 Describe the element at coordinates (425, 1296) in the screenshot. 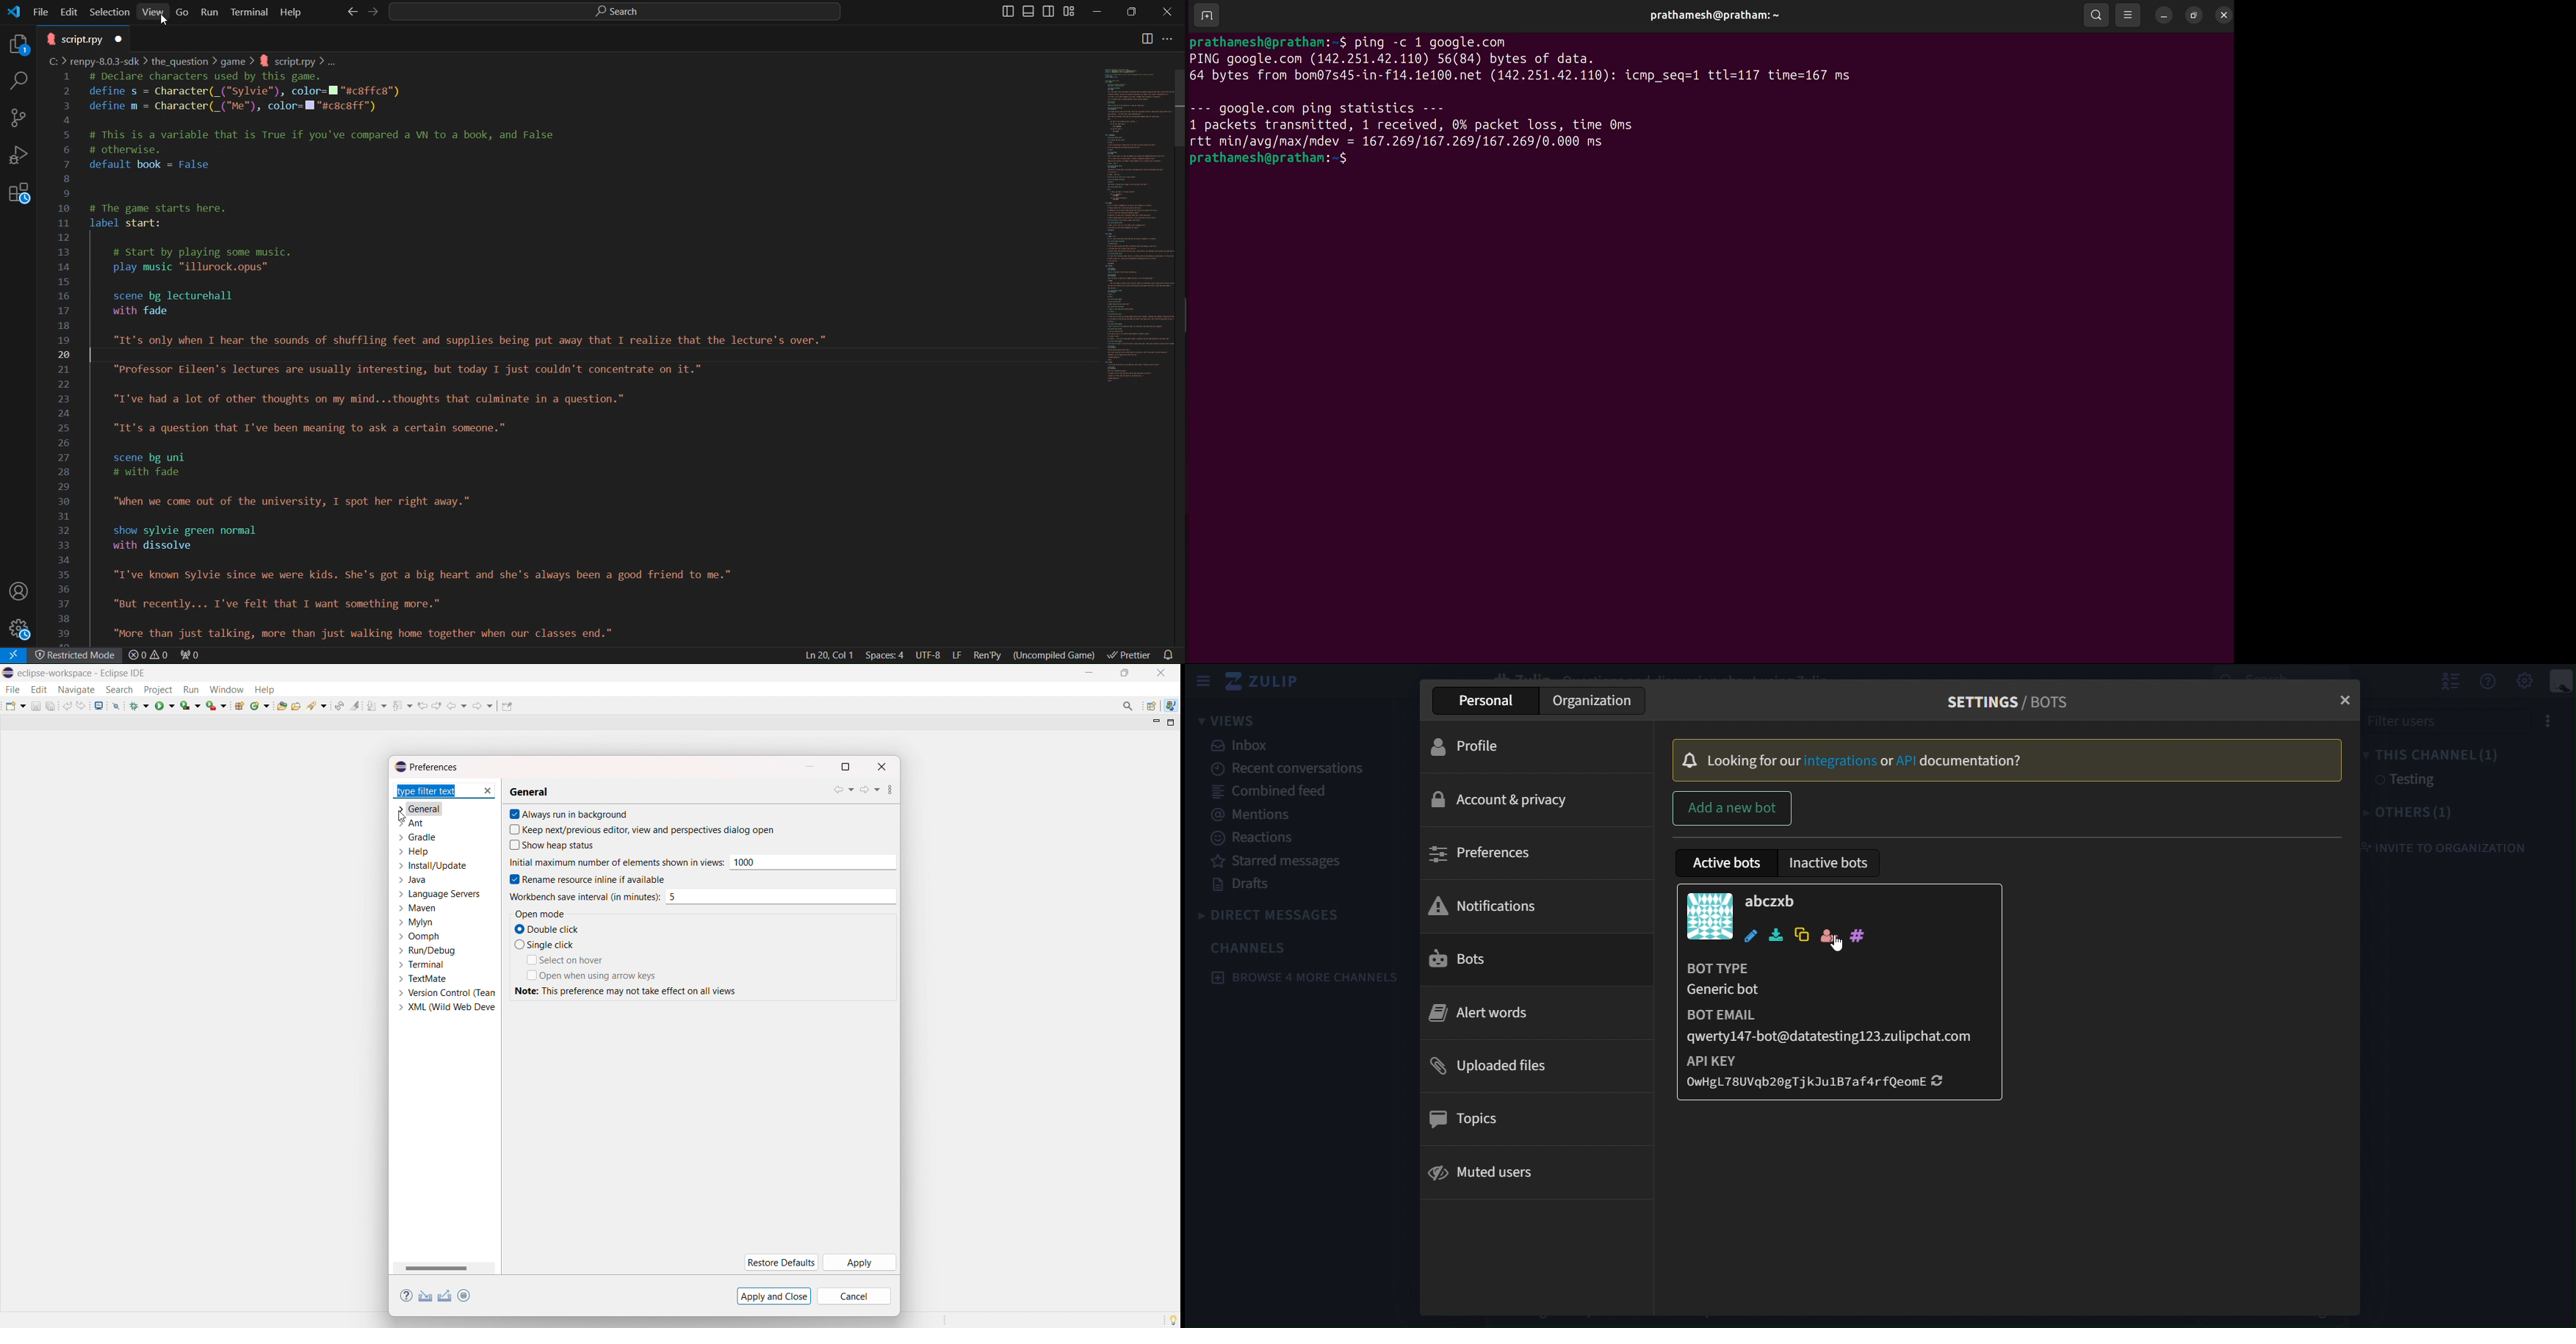

I see `import` at that location.